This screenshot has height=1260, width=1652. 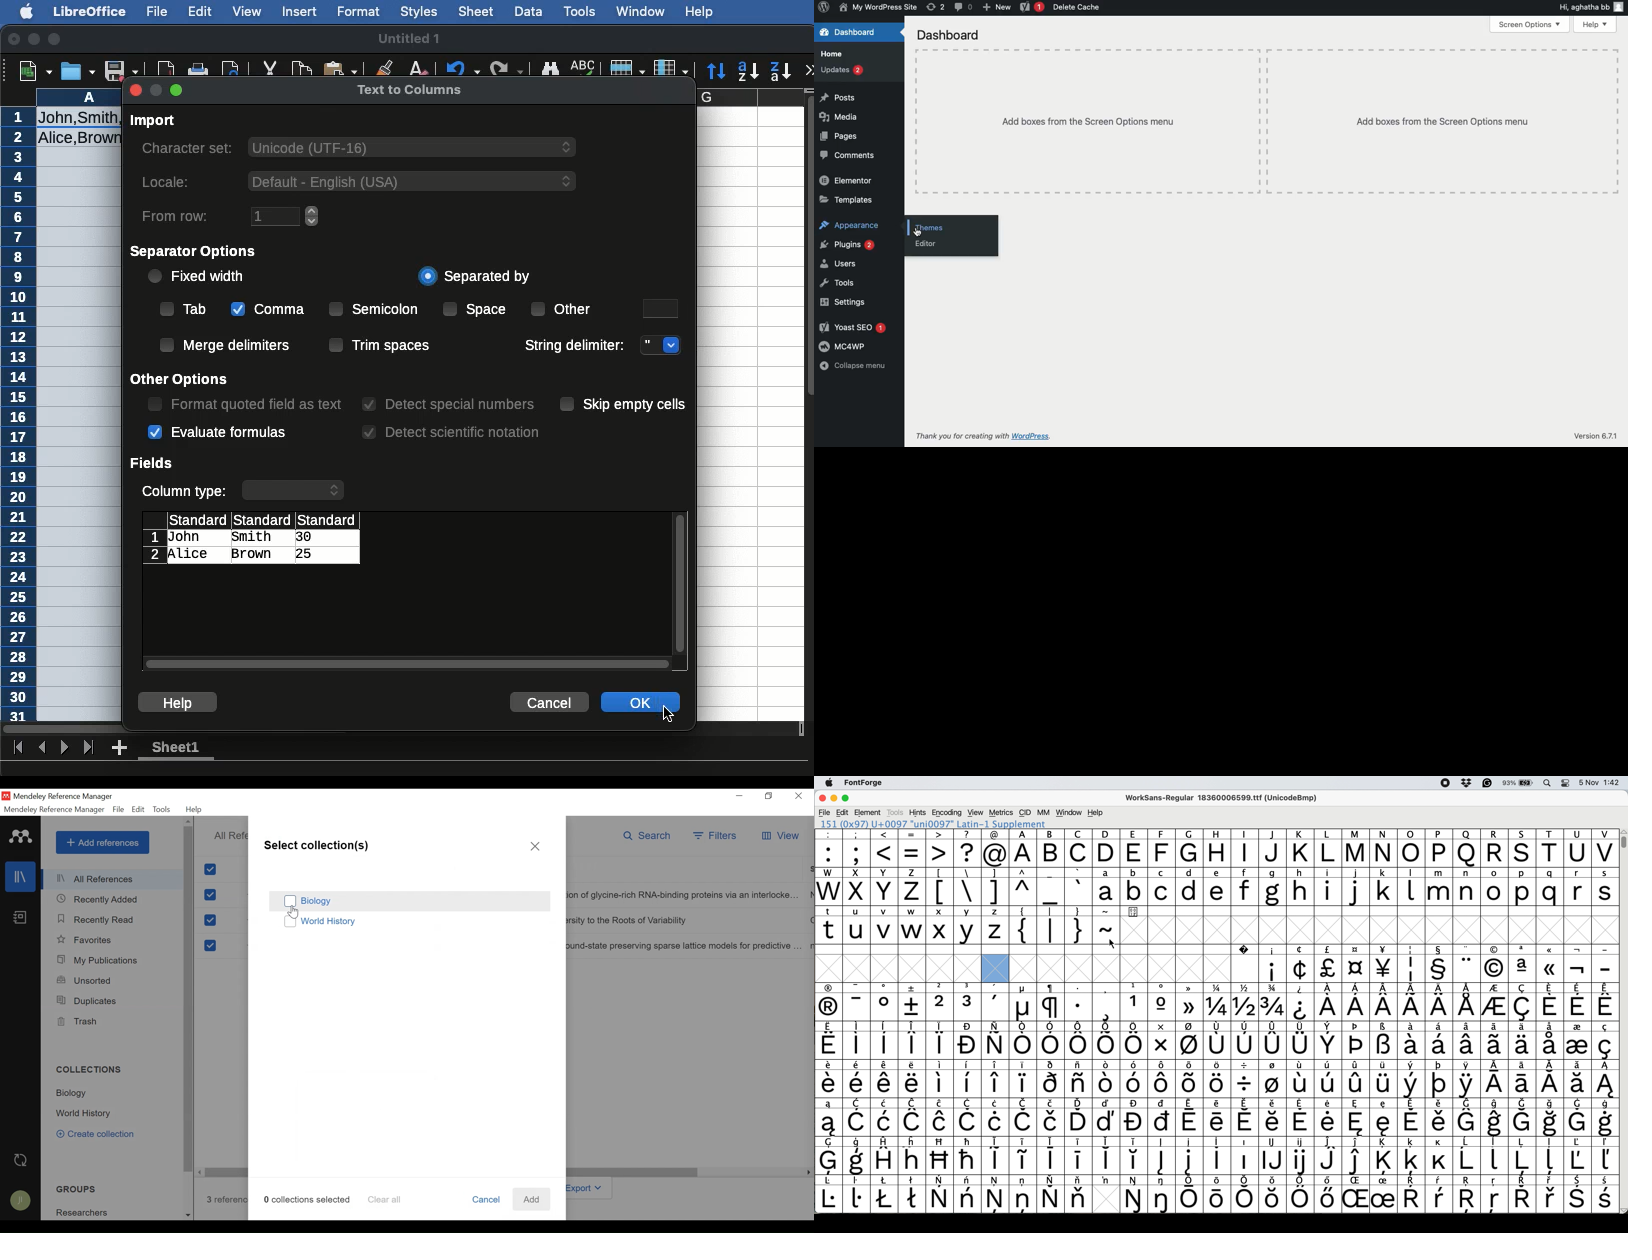 I want to click on I, so click(x=1245, y=848).